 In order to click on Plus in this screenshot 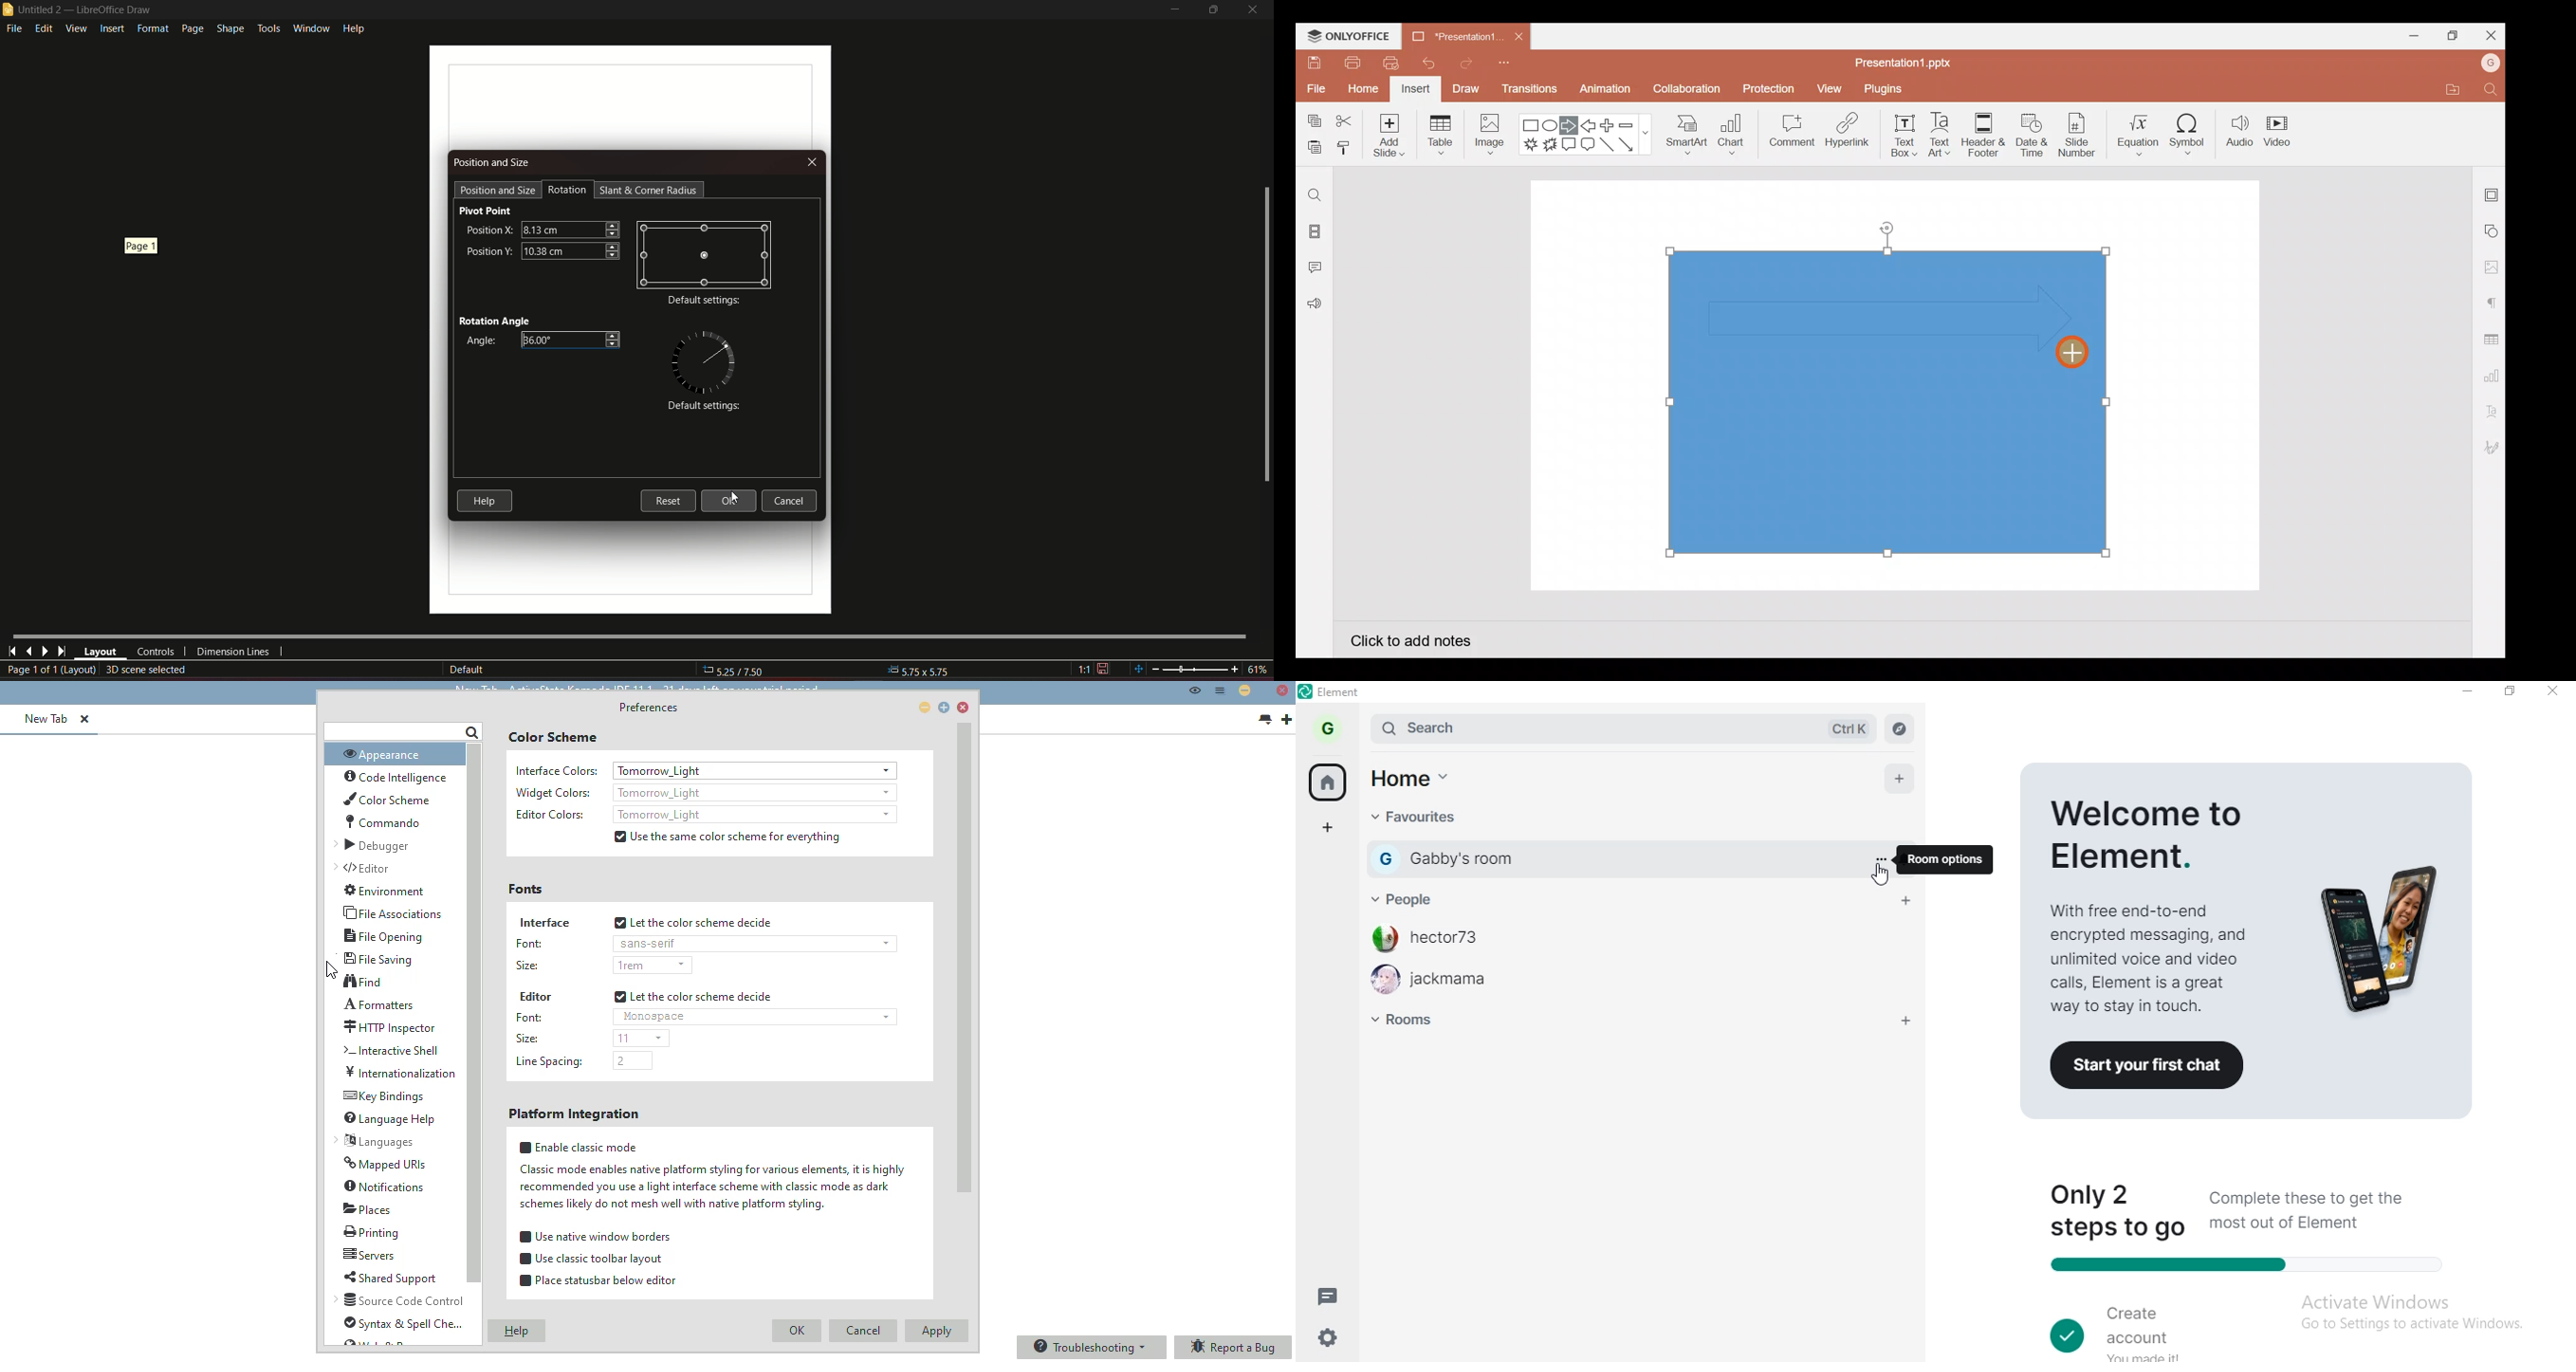, I will do `click(1610, 125)`.